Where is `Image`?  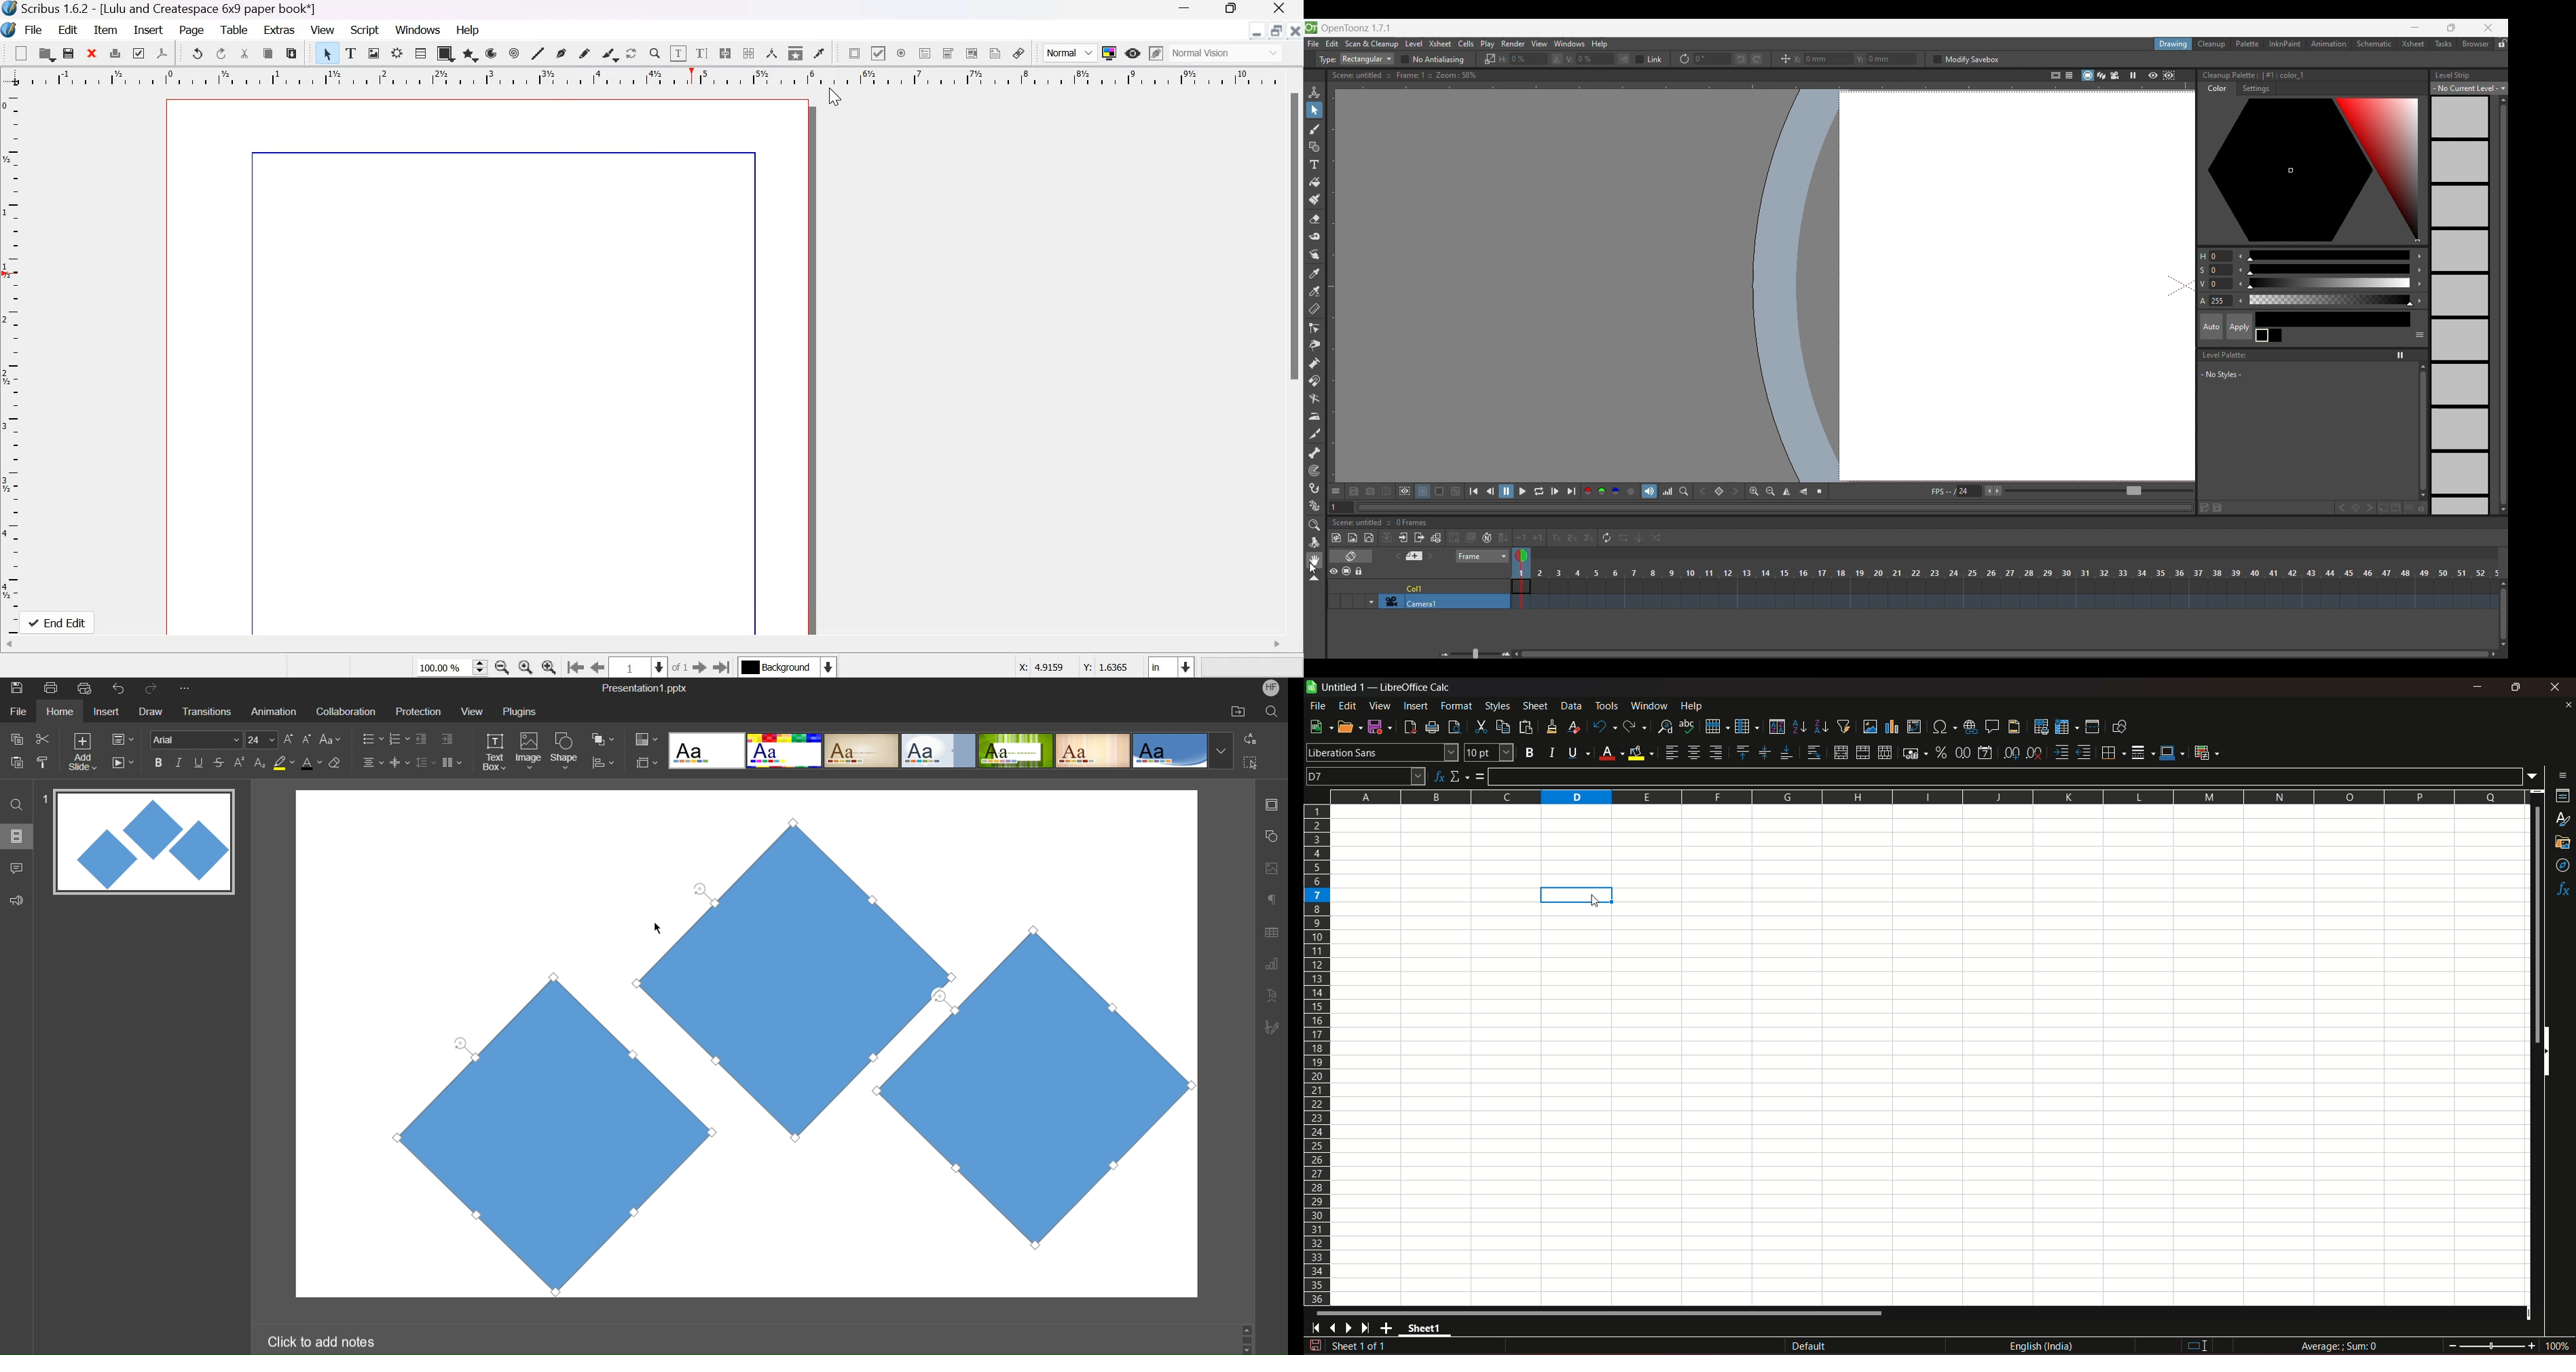
Image is located at coordinates (529, 753).